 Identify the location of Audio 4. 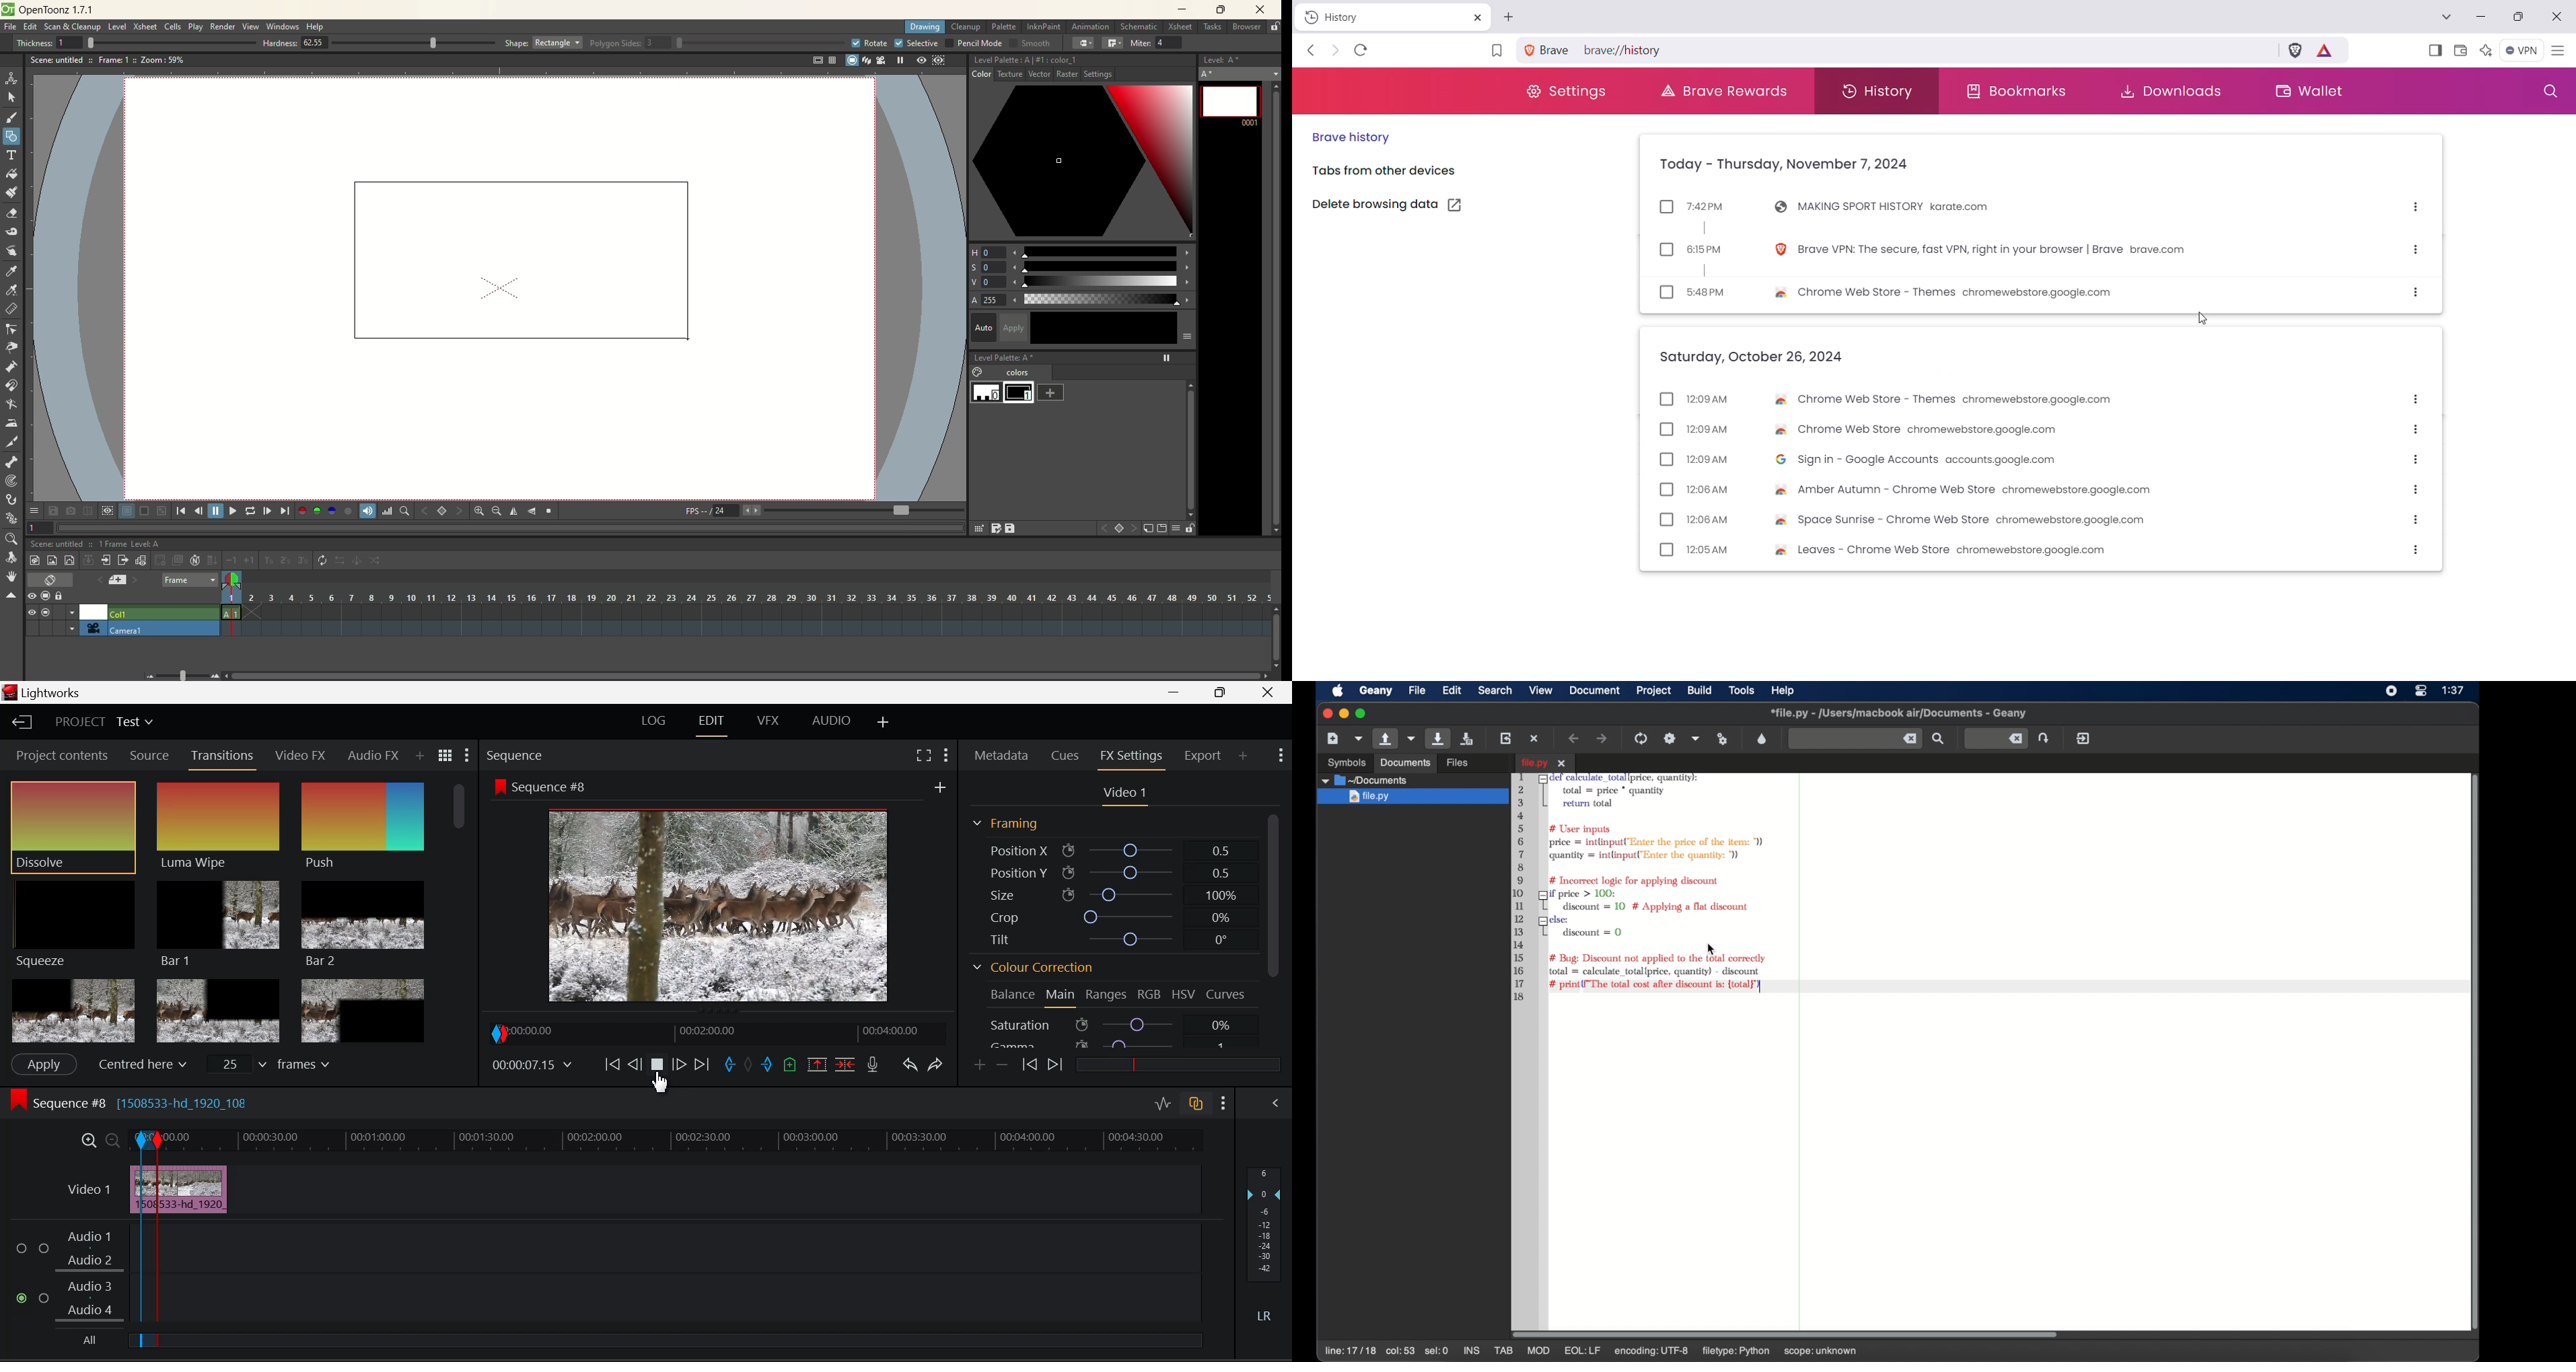
(90, 1310).